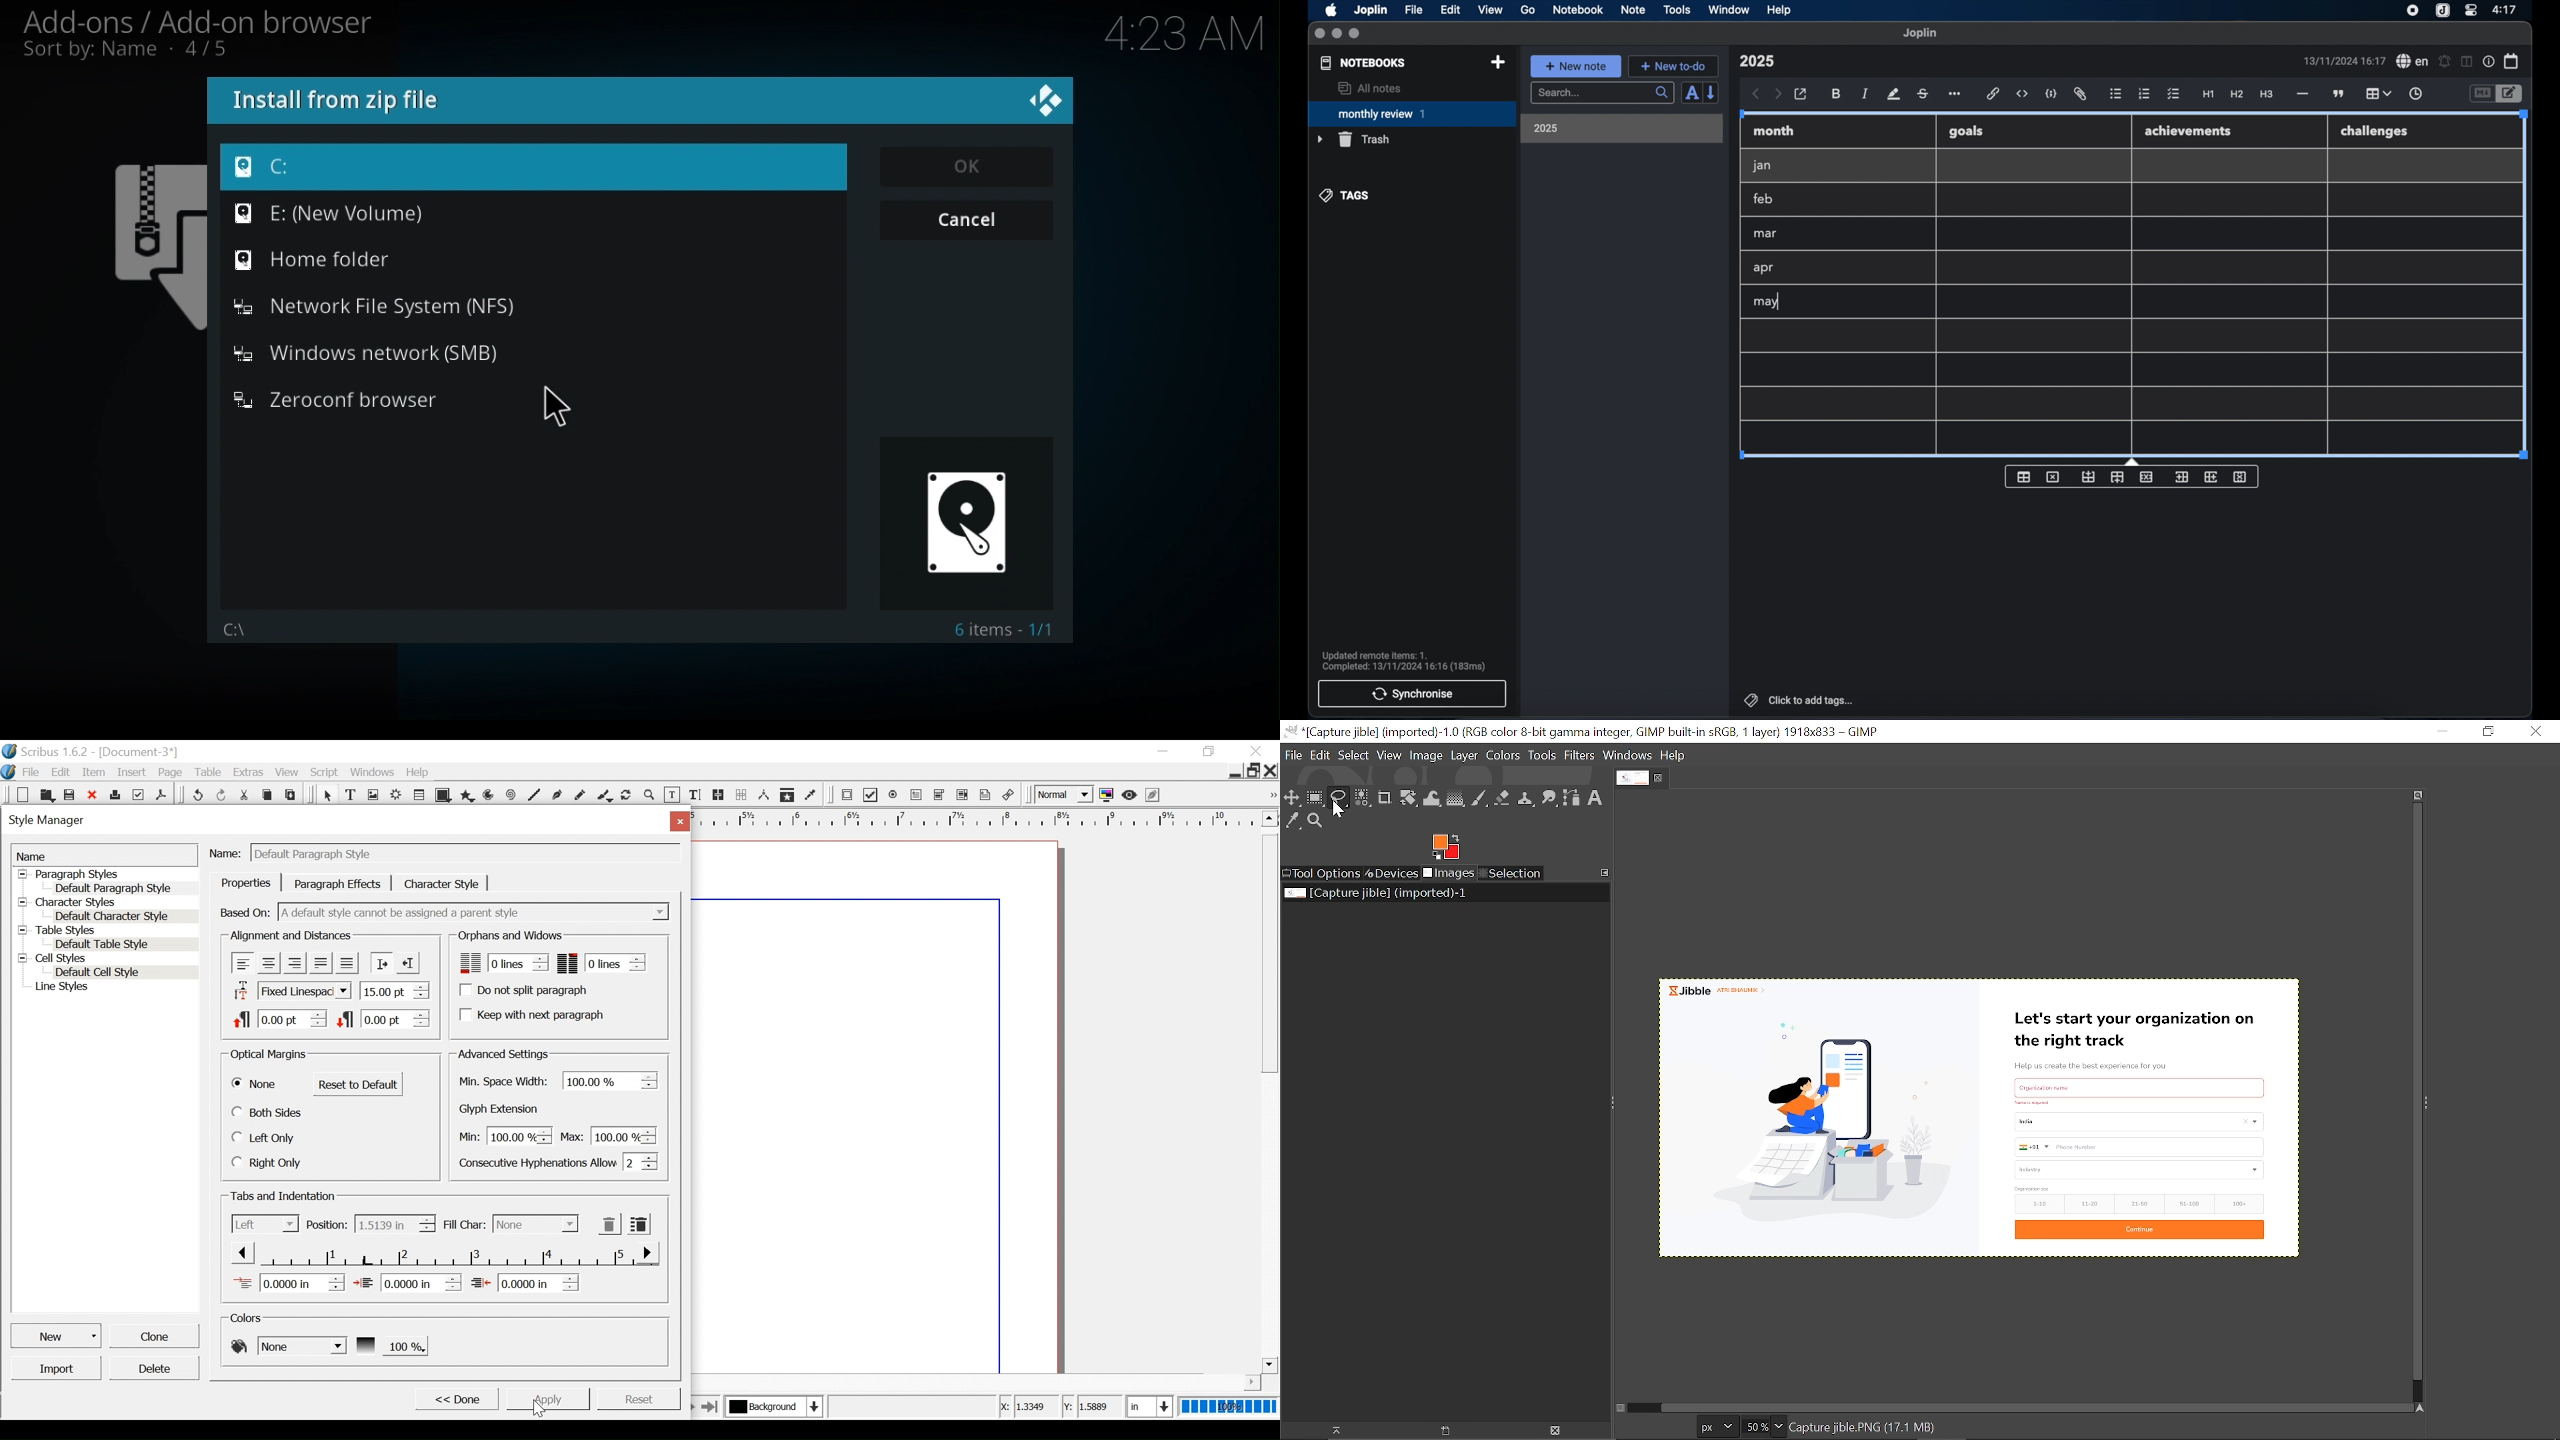  Describe the element at coordinates (1528, 9) in the screenshot. I see `go` at that location.